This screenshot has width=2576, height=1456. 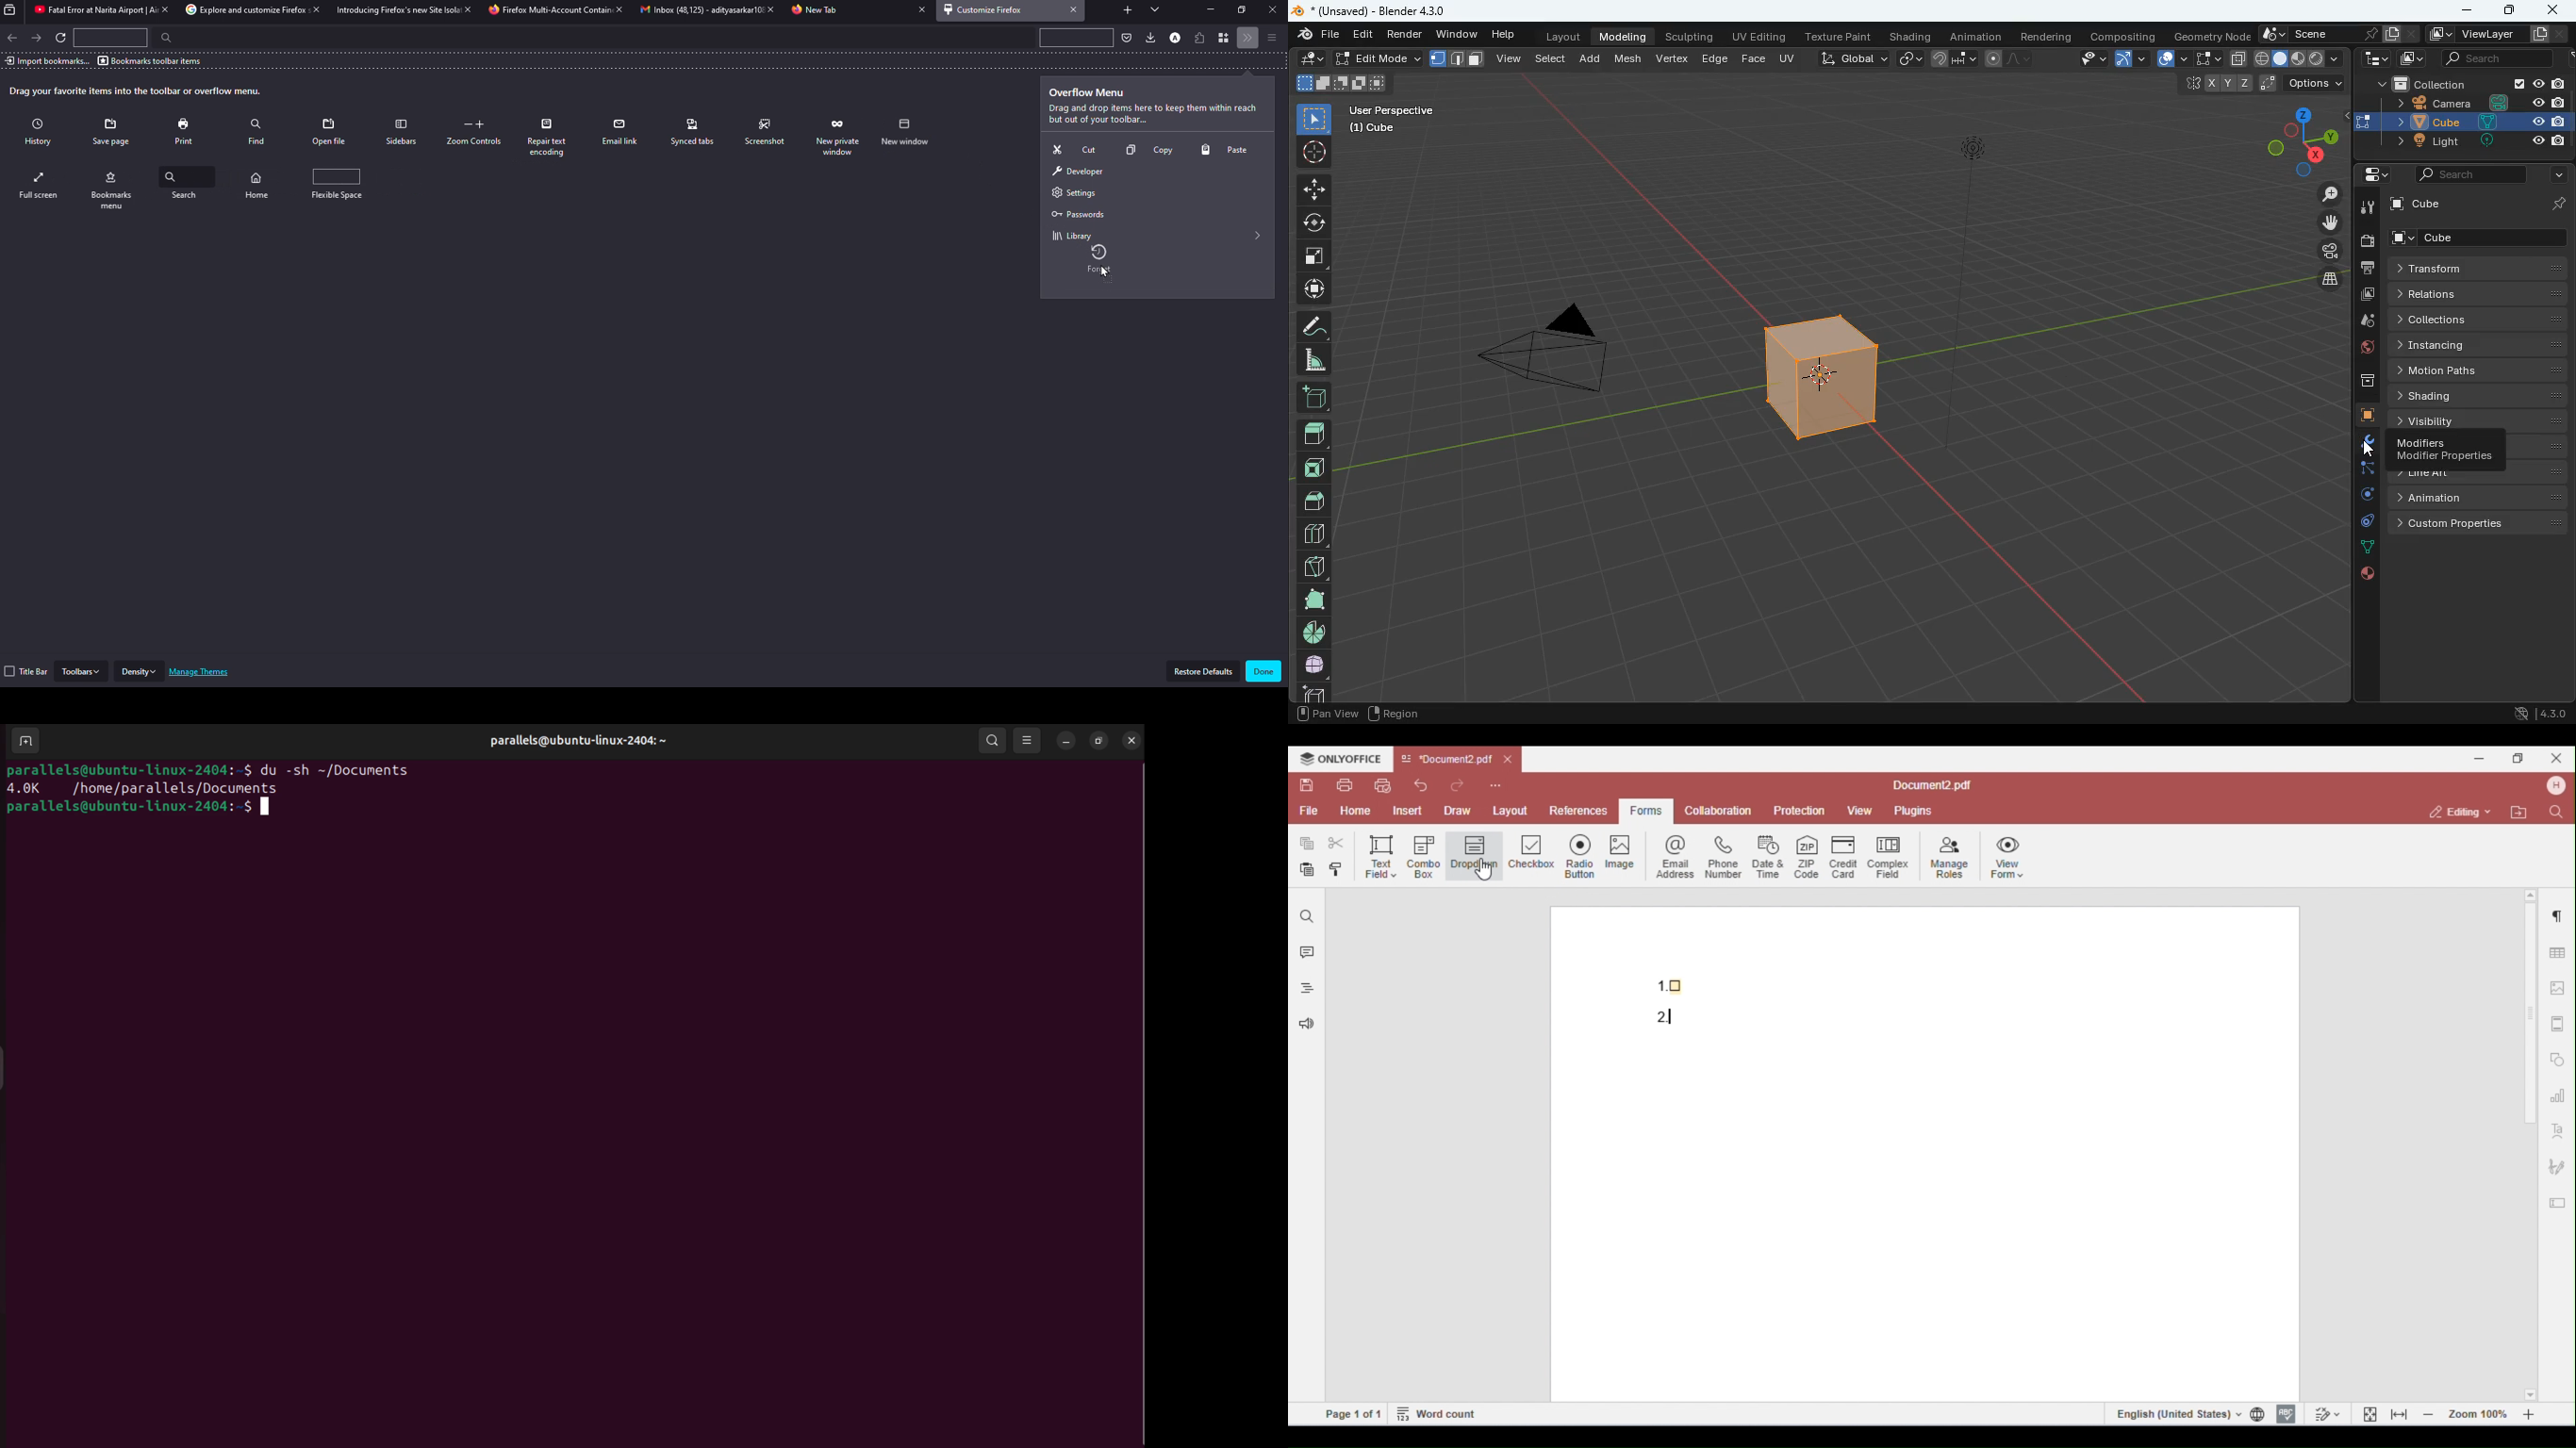 I want to click on angle, so click(x=1312, y=359).